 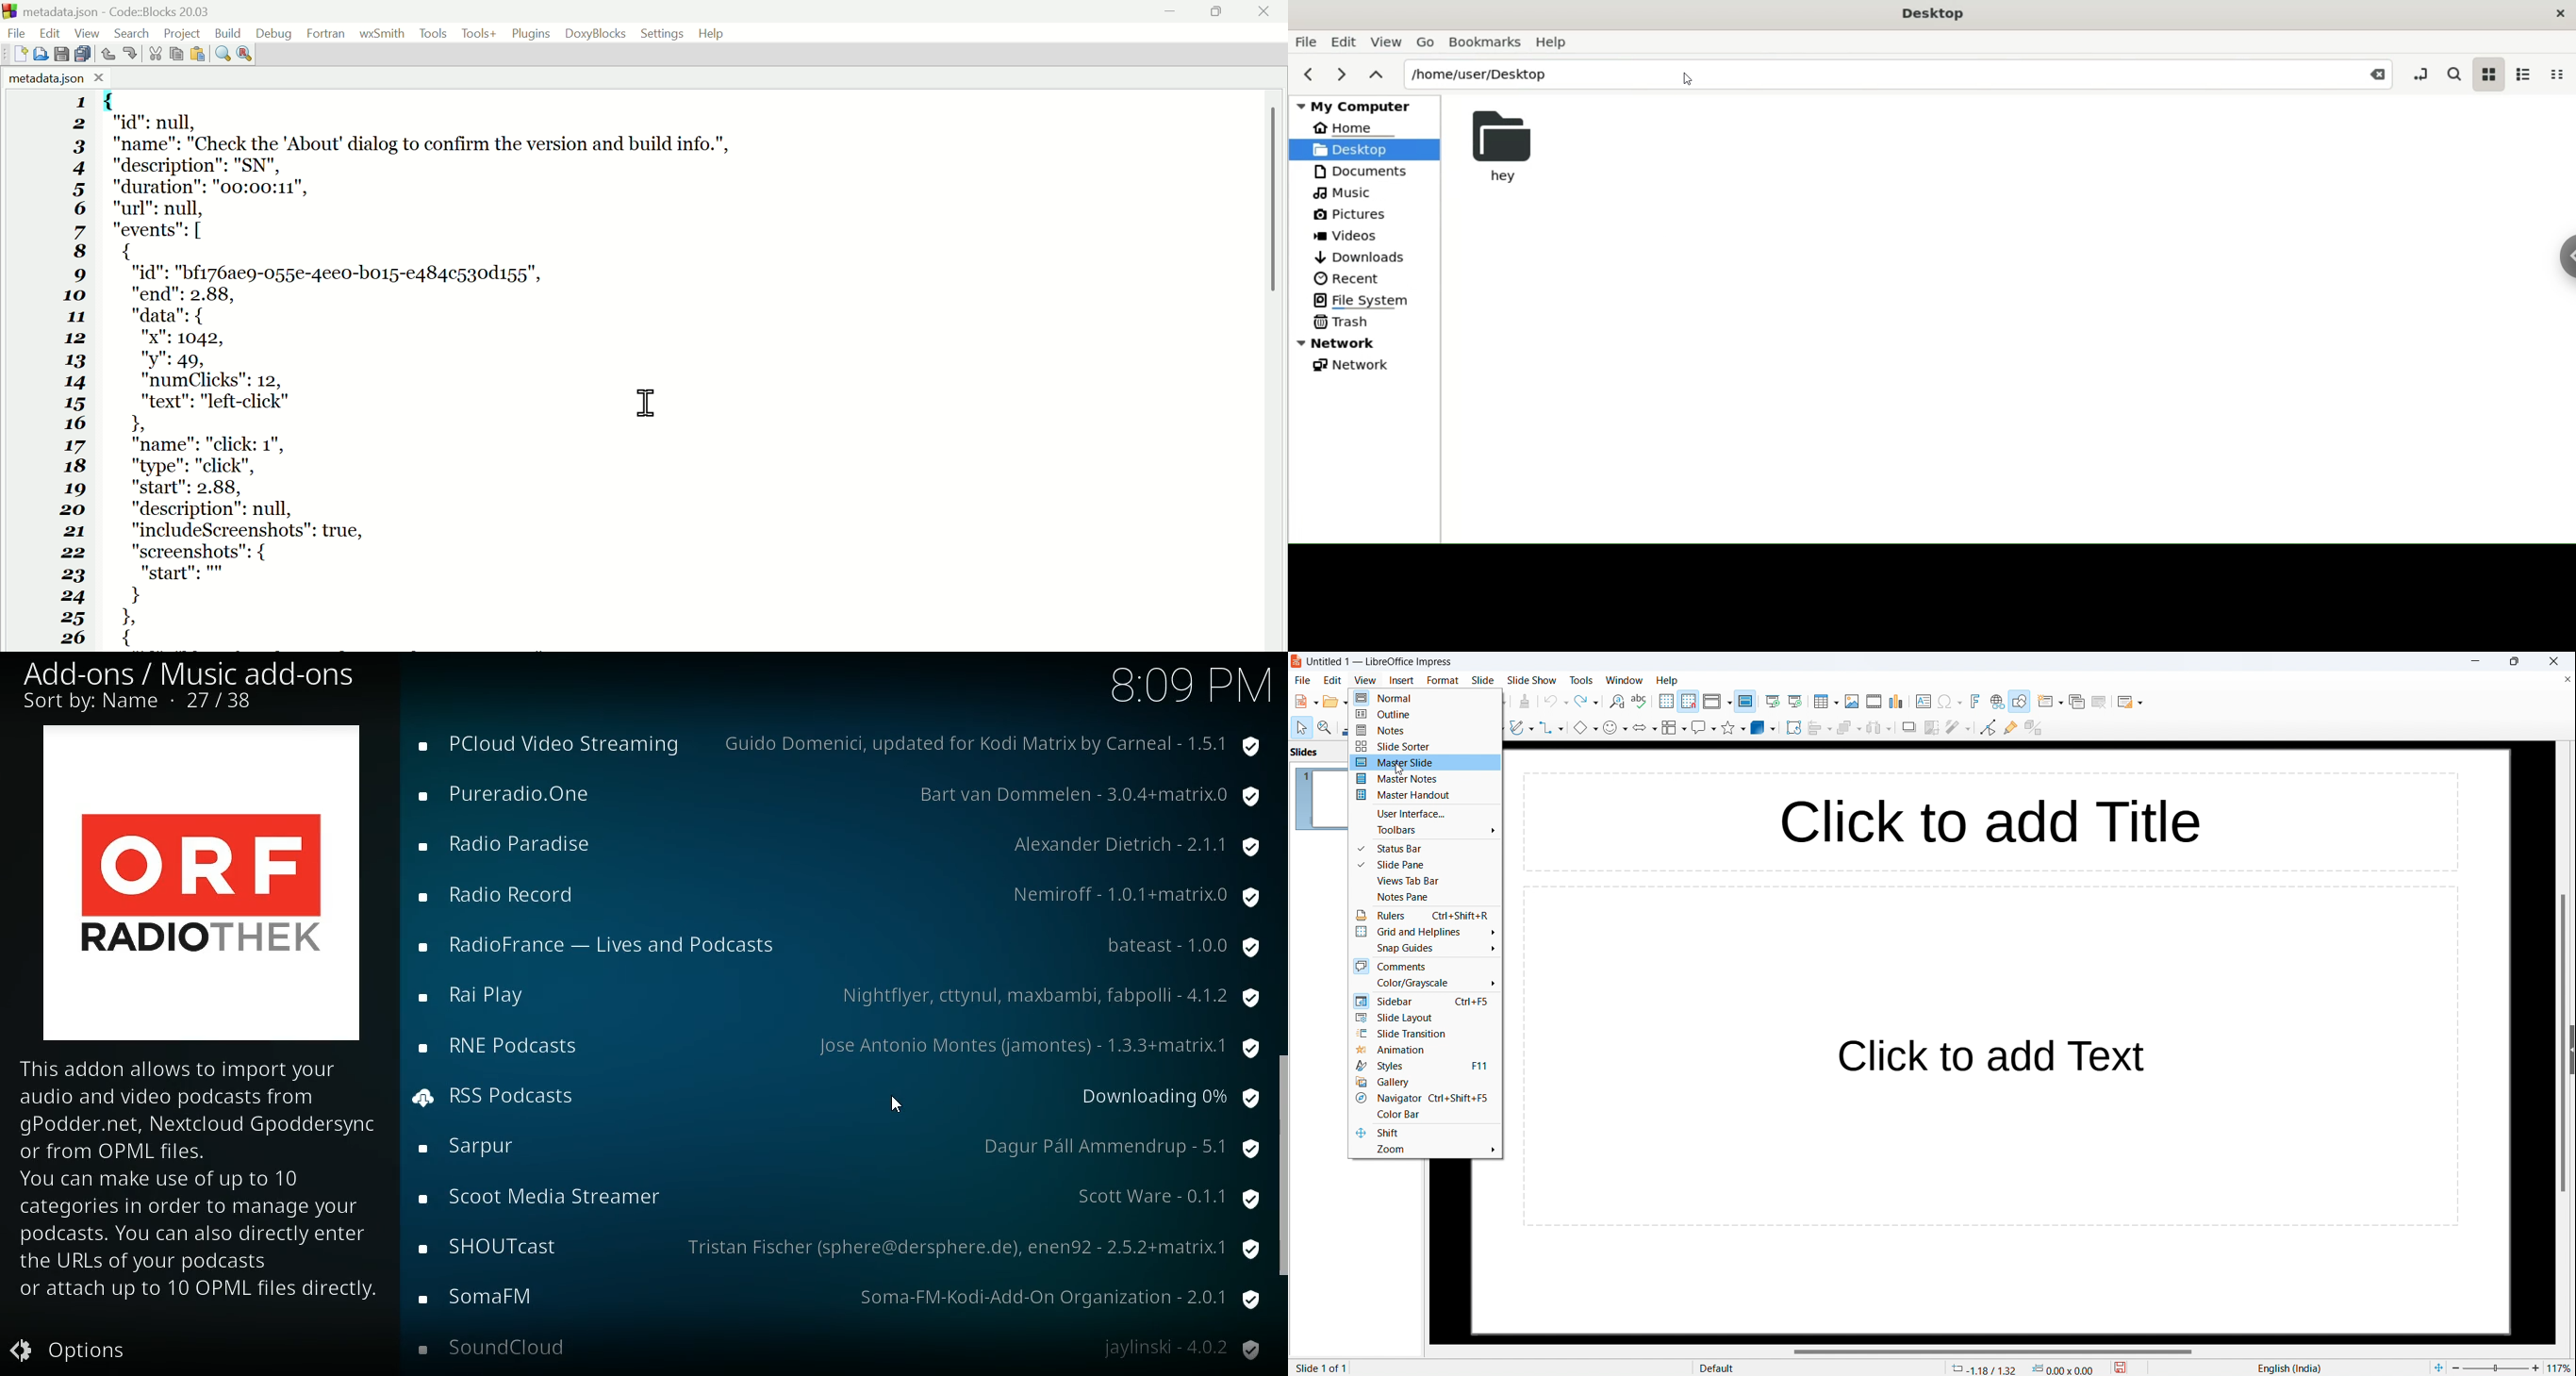 What do you see at coordinates (2438, 1367) in the screenshot?
I see `fit to page` at bounding box center [2438, 1367].